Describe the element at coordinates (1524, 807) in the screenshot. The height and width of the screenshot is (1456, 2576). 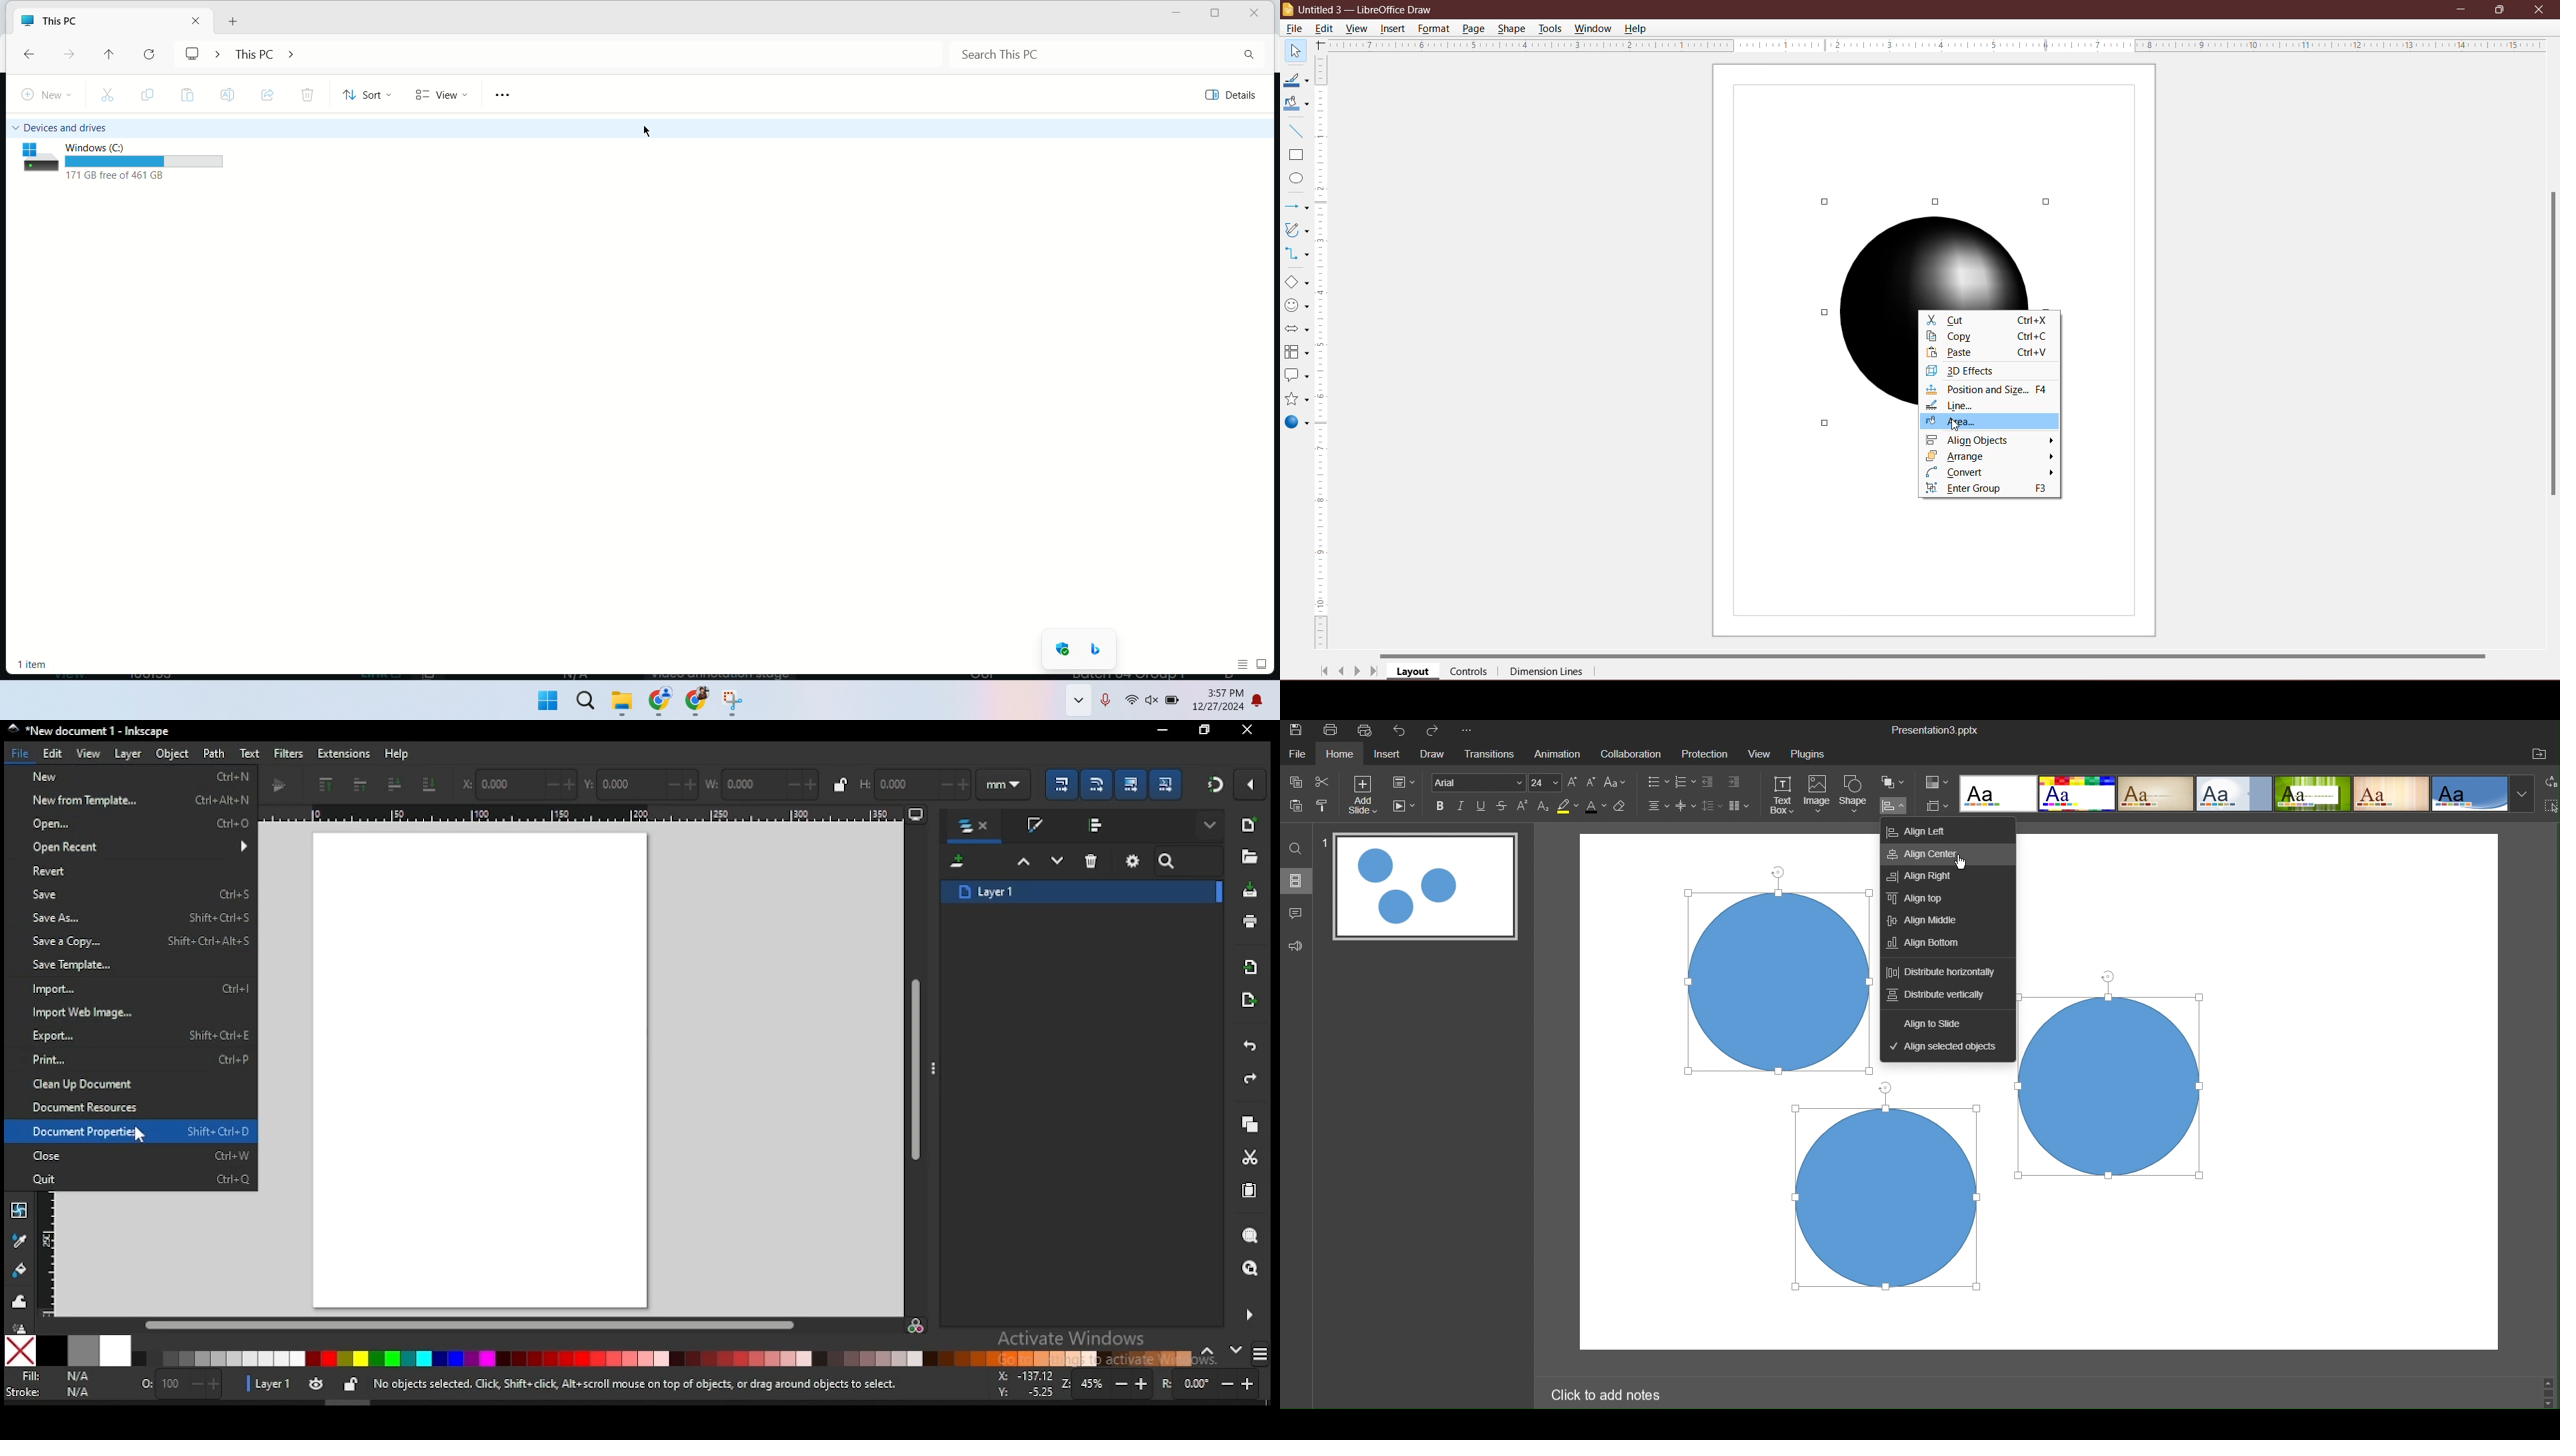
I see `Superscript` at that location.